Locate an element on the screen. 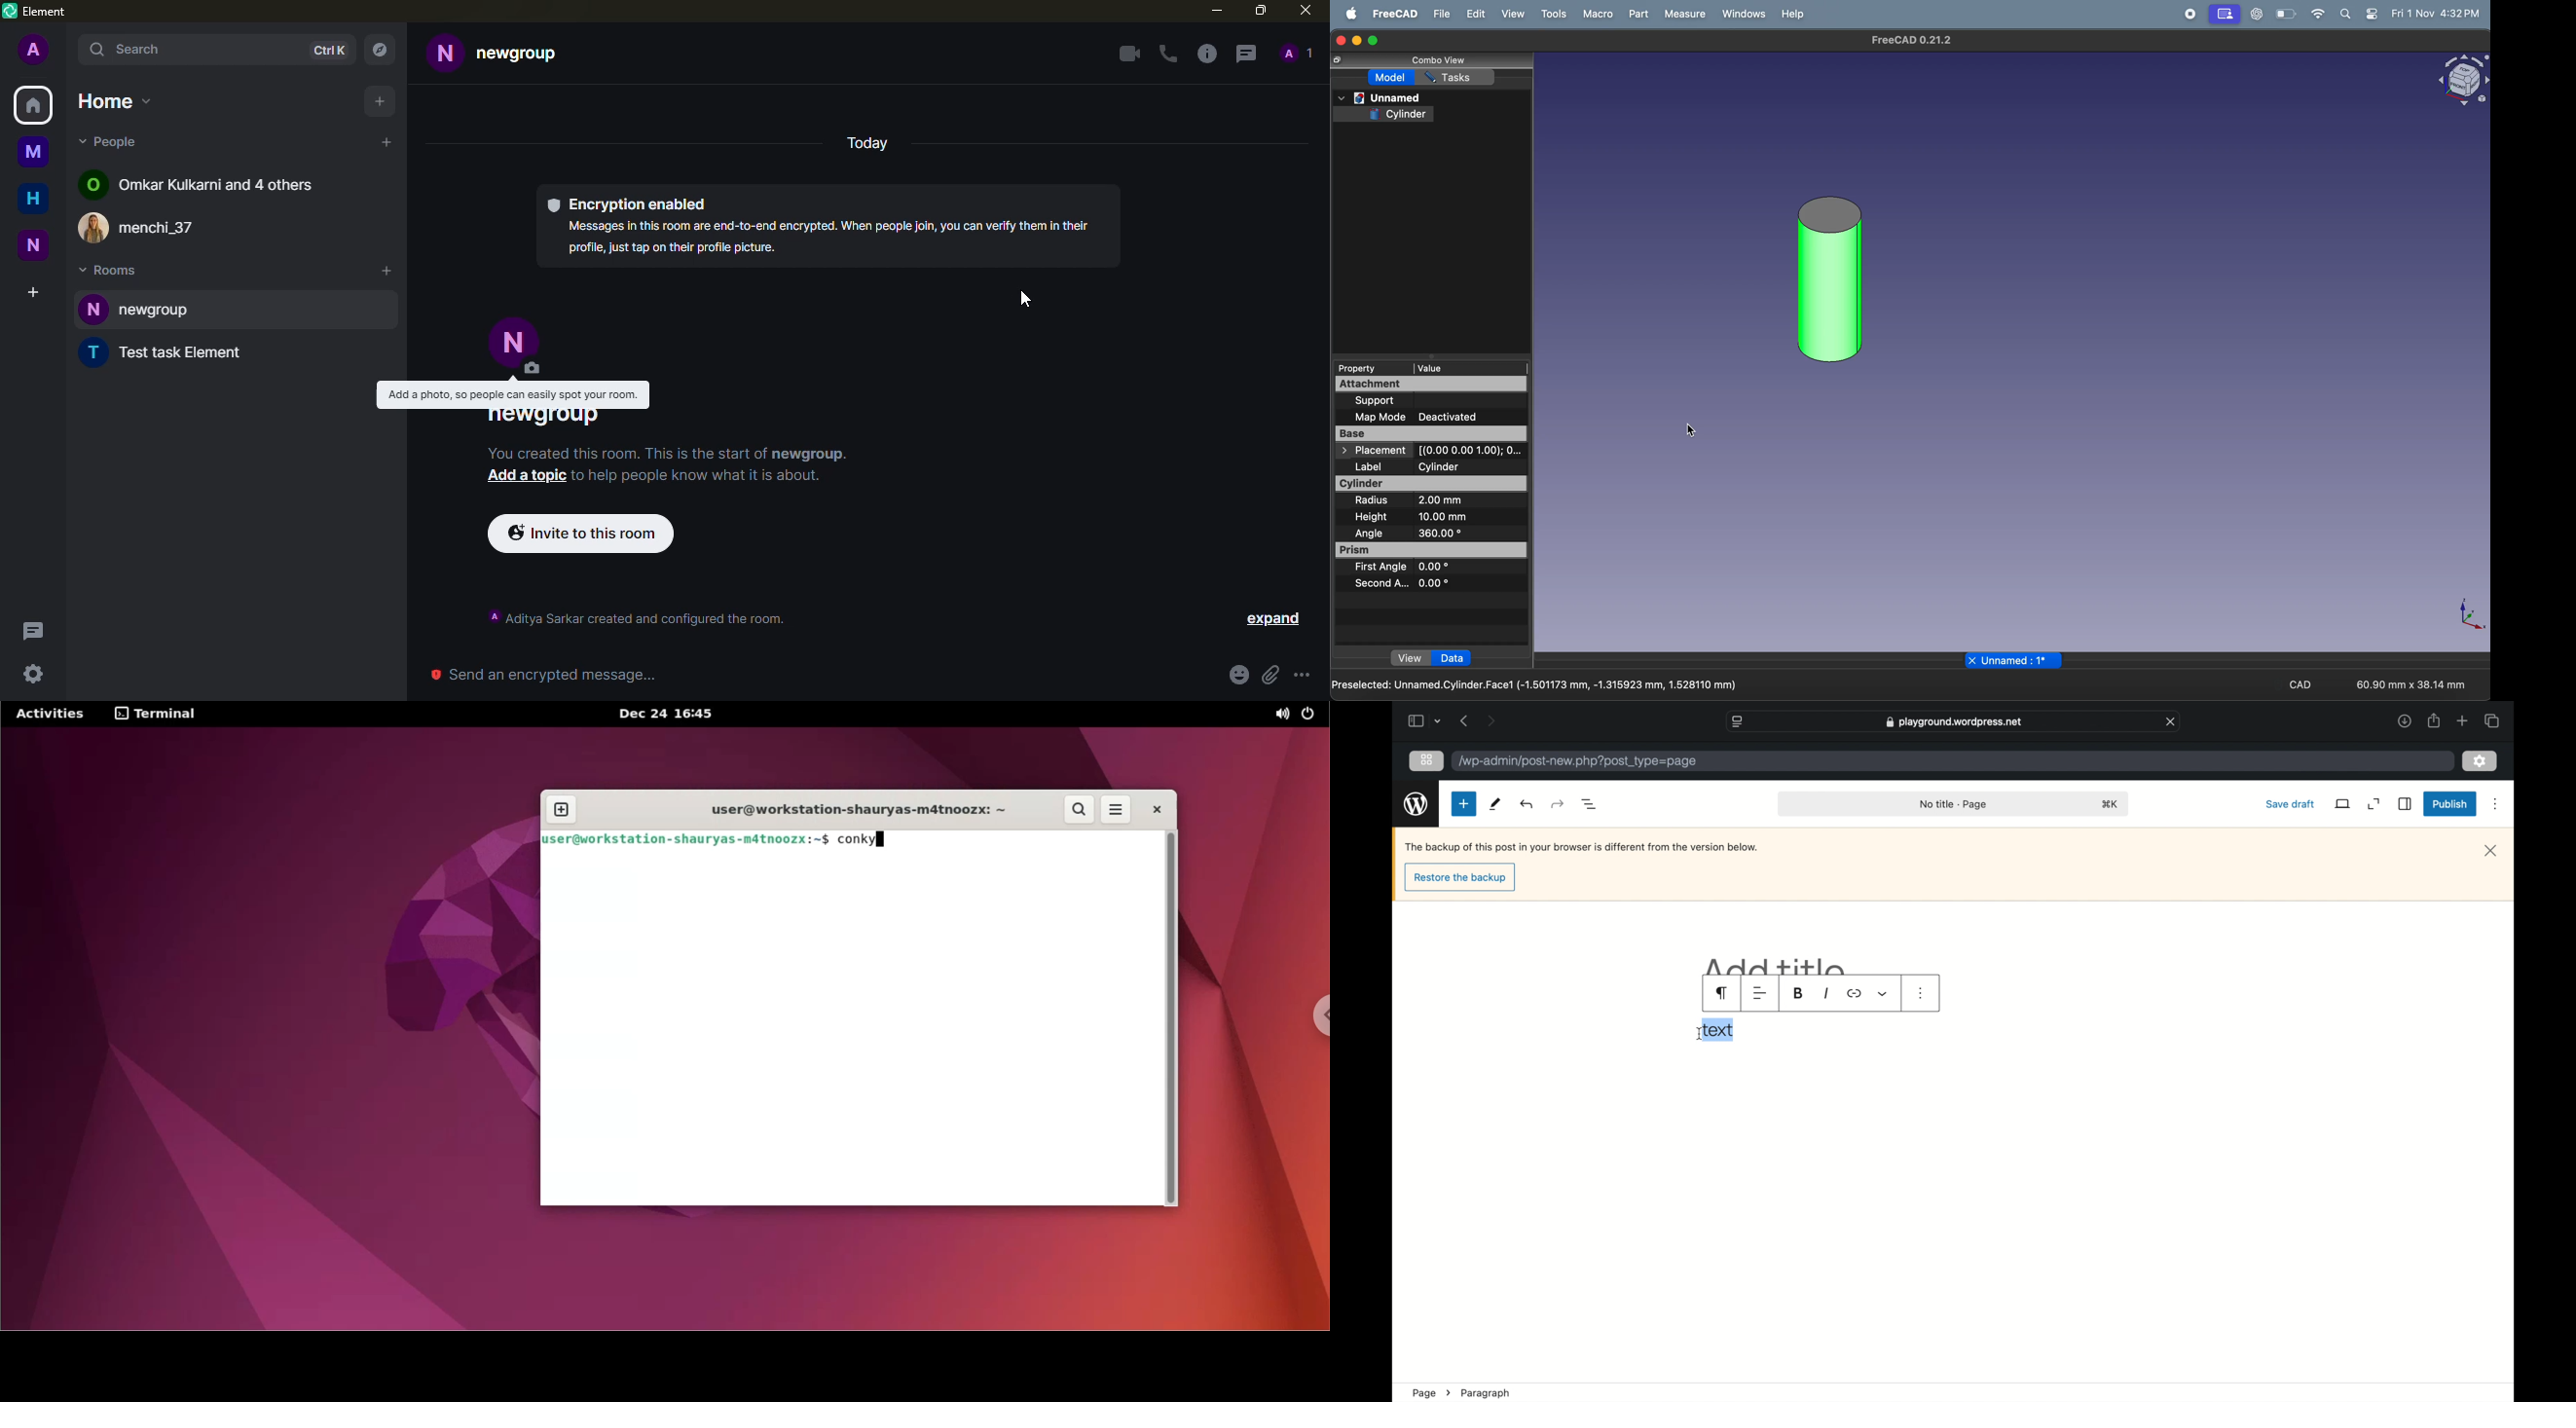 The width and height of the screenshot is (2576, 1428). ‘Add a photo, so people can easily spot your room. is located at coordinates (512, 394).